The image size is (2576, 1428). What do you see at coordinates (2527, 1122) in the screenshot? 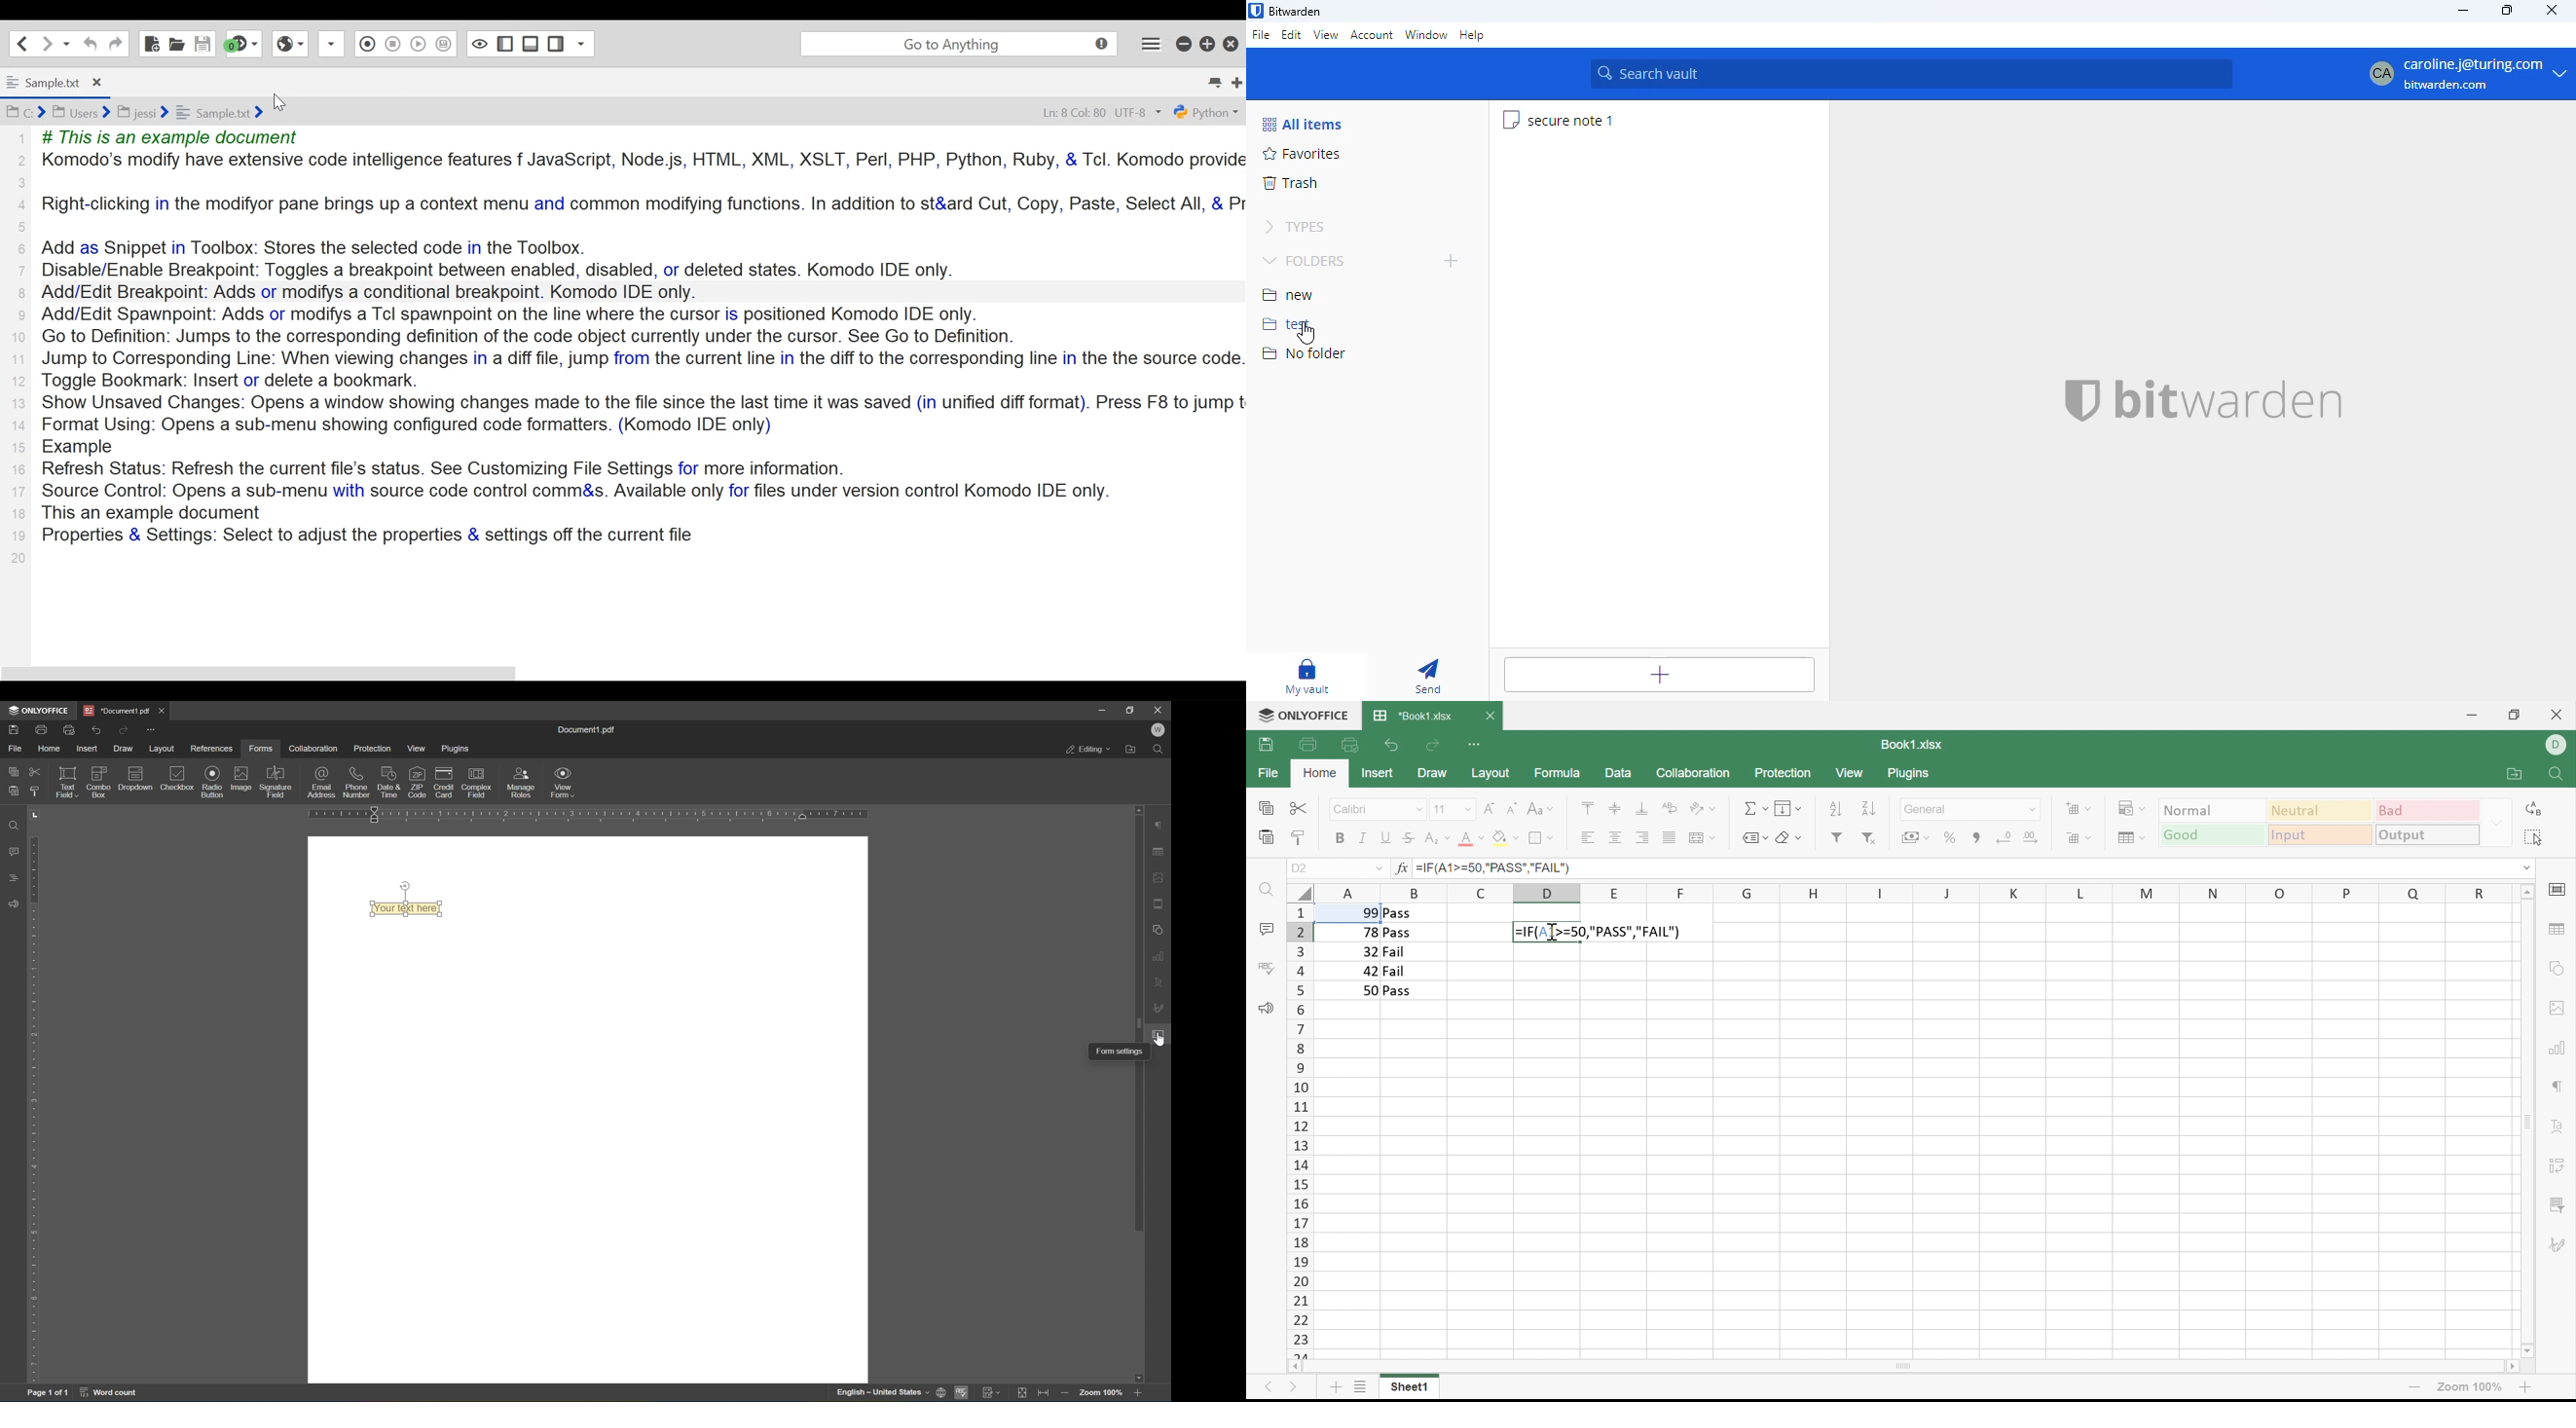
I see `Scroll bar` at bounding box center [2527, 1122].